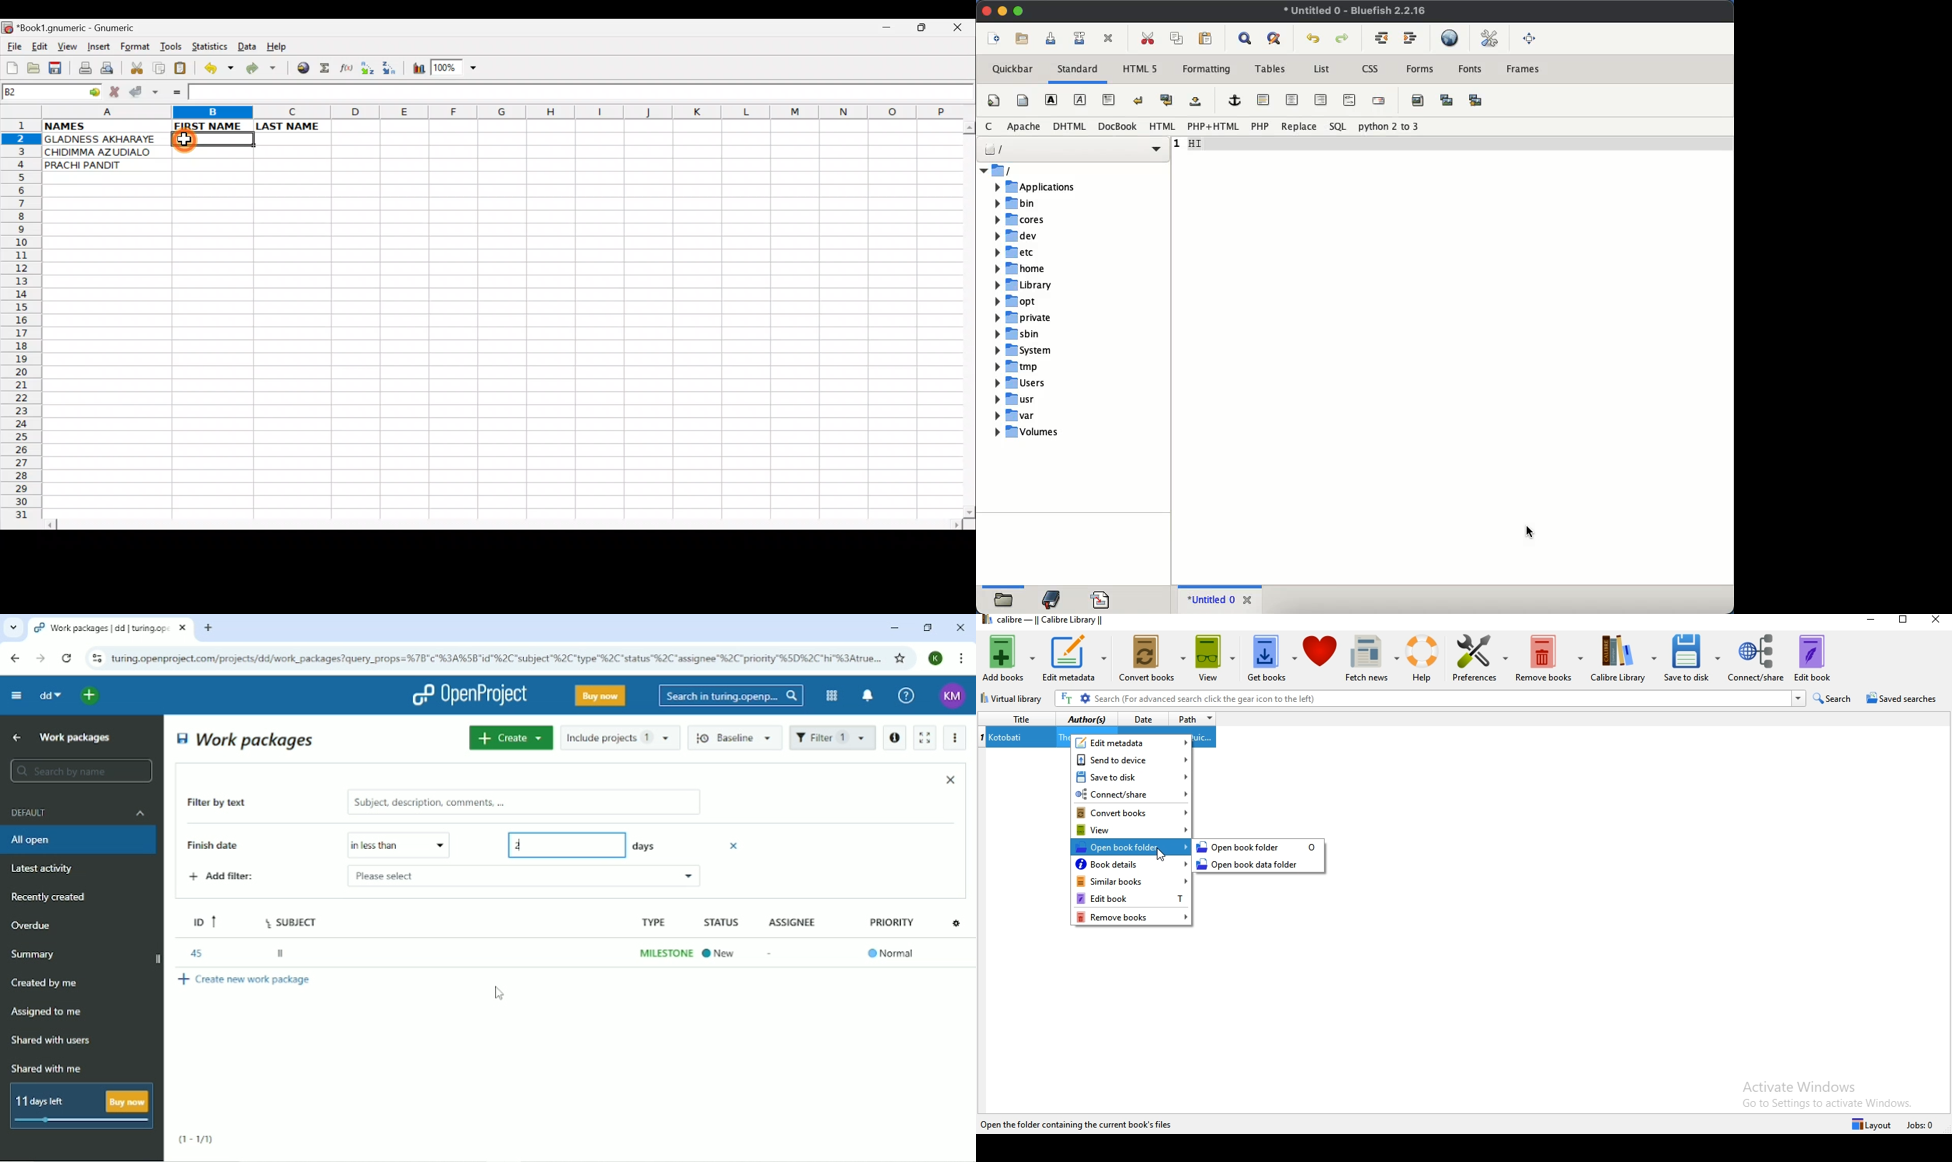  What do you see at coordinates (1300, 126) in the screenshot?
I see `replace` at bounding box center [1300, 126].